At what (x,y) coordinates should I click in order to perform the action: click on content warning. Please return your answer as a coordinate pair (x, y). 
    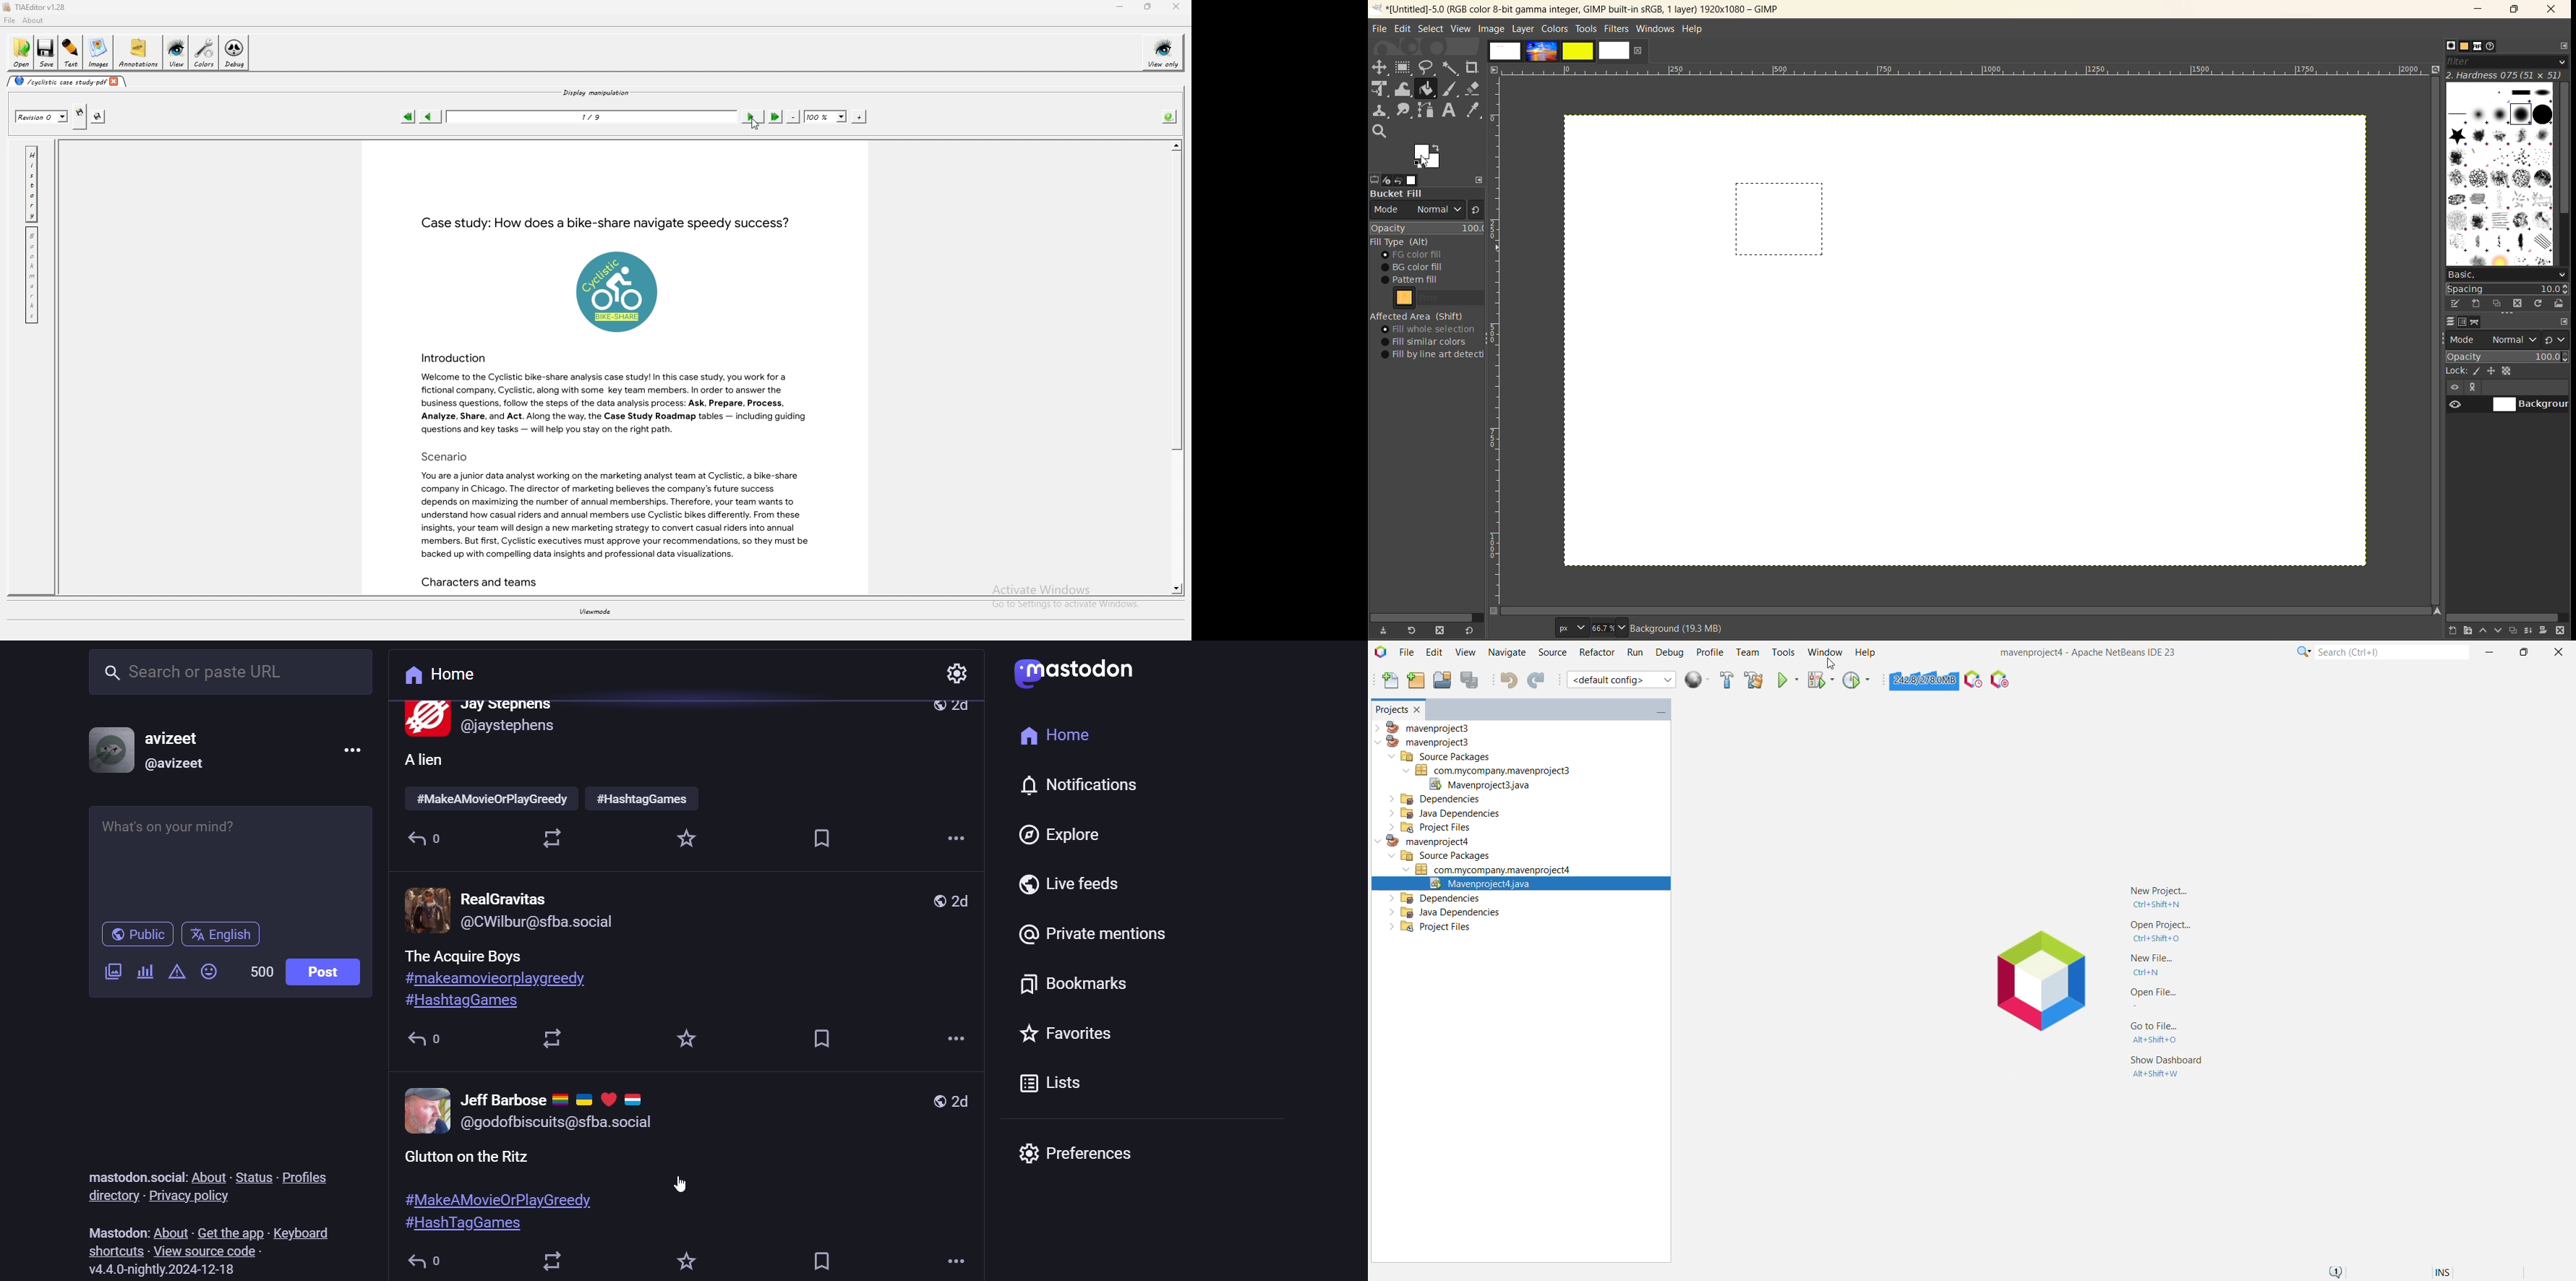
    Looking at the image, I should click on (179, 974).